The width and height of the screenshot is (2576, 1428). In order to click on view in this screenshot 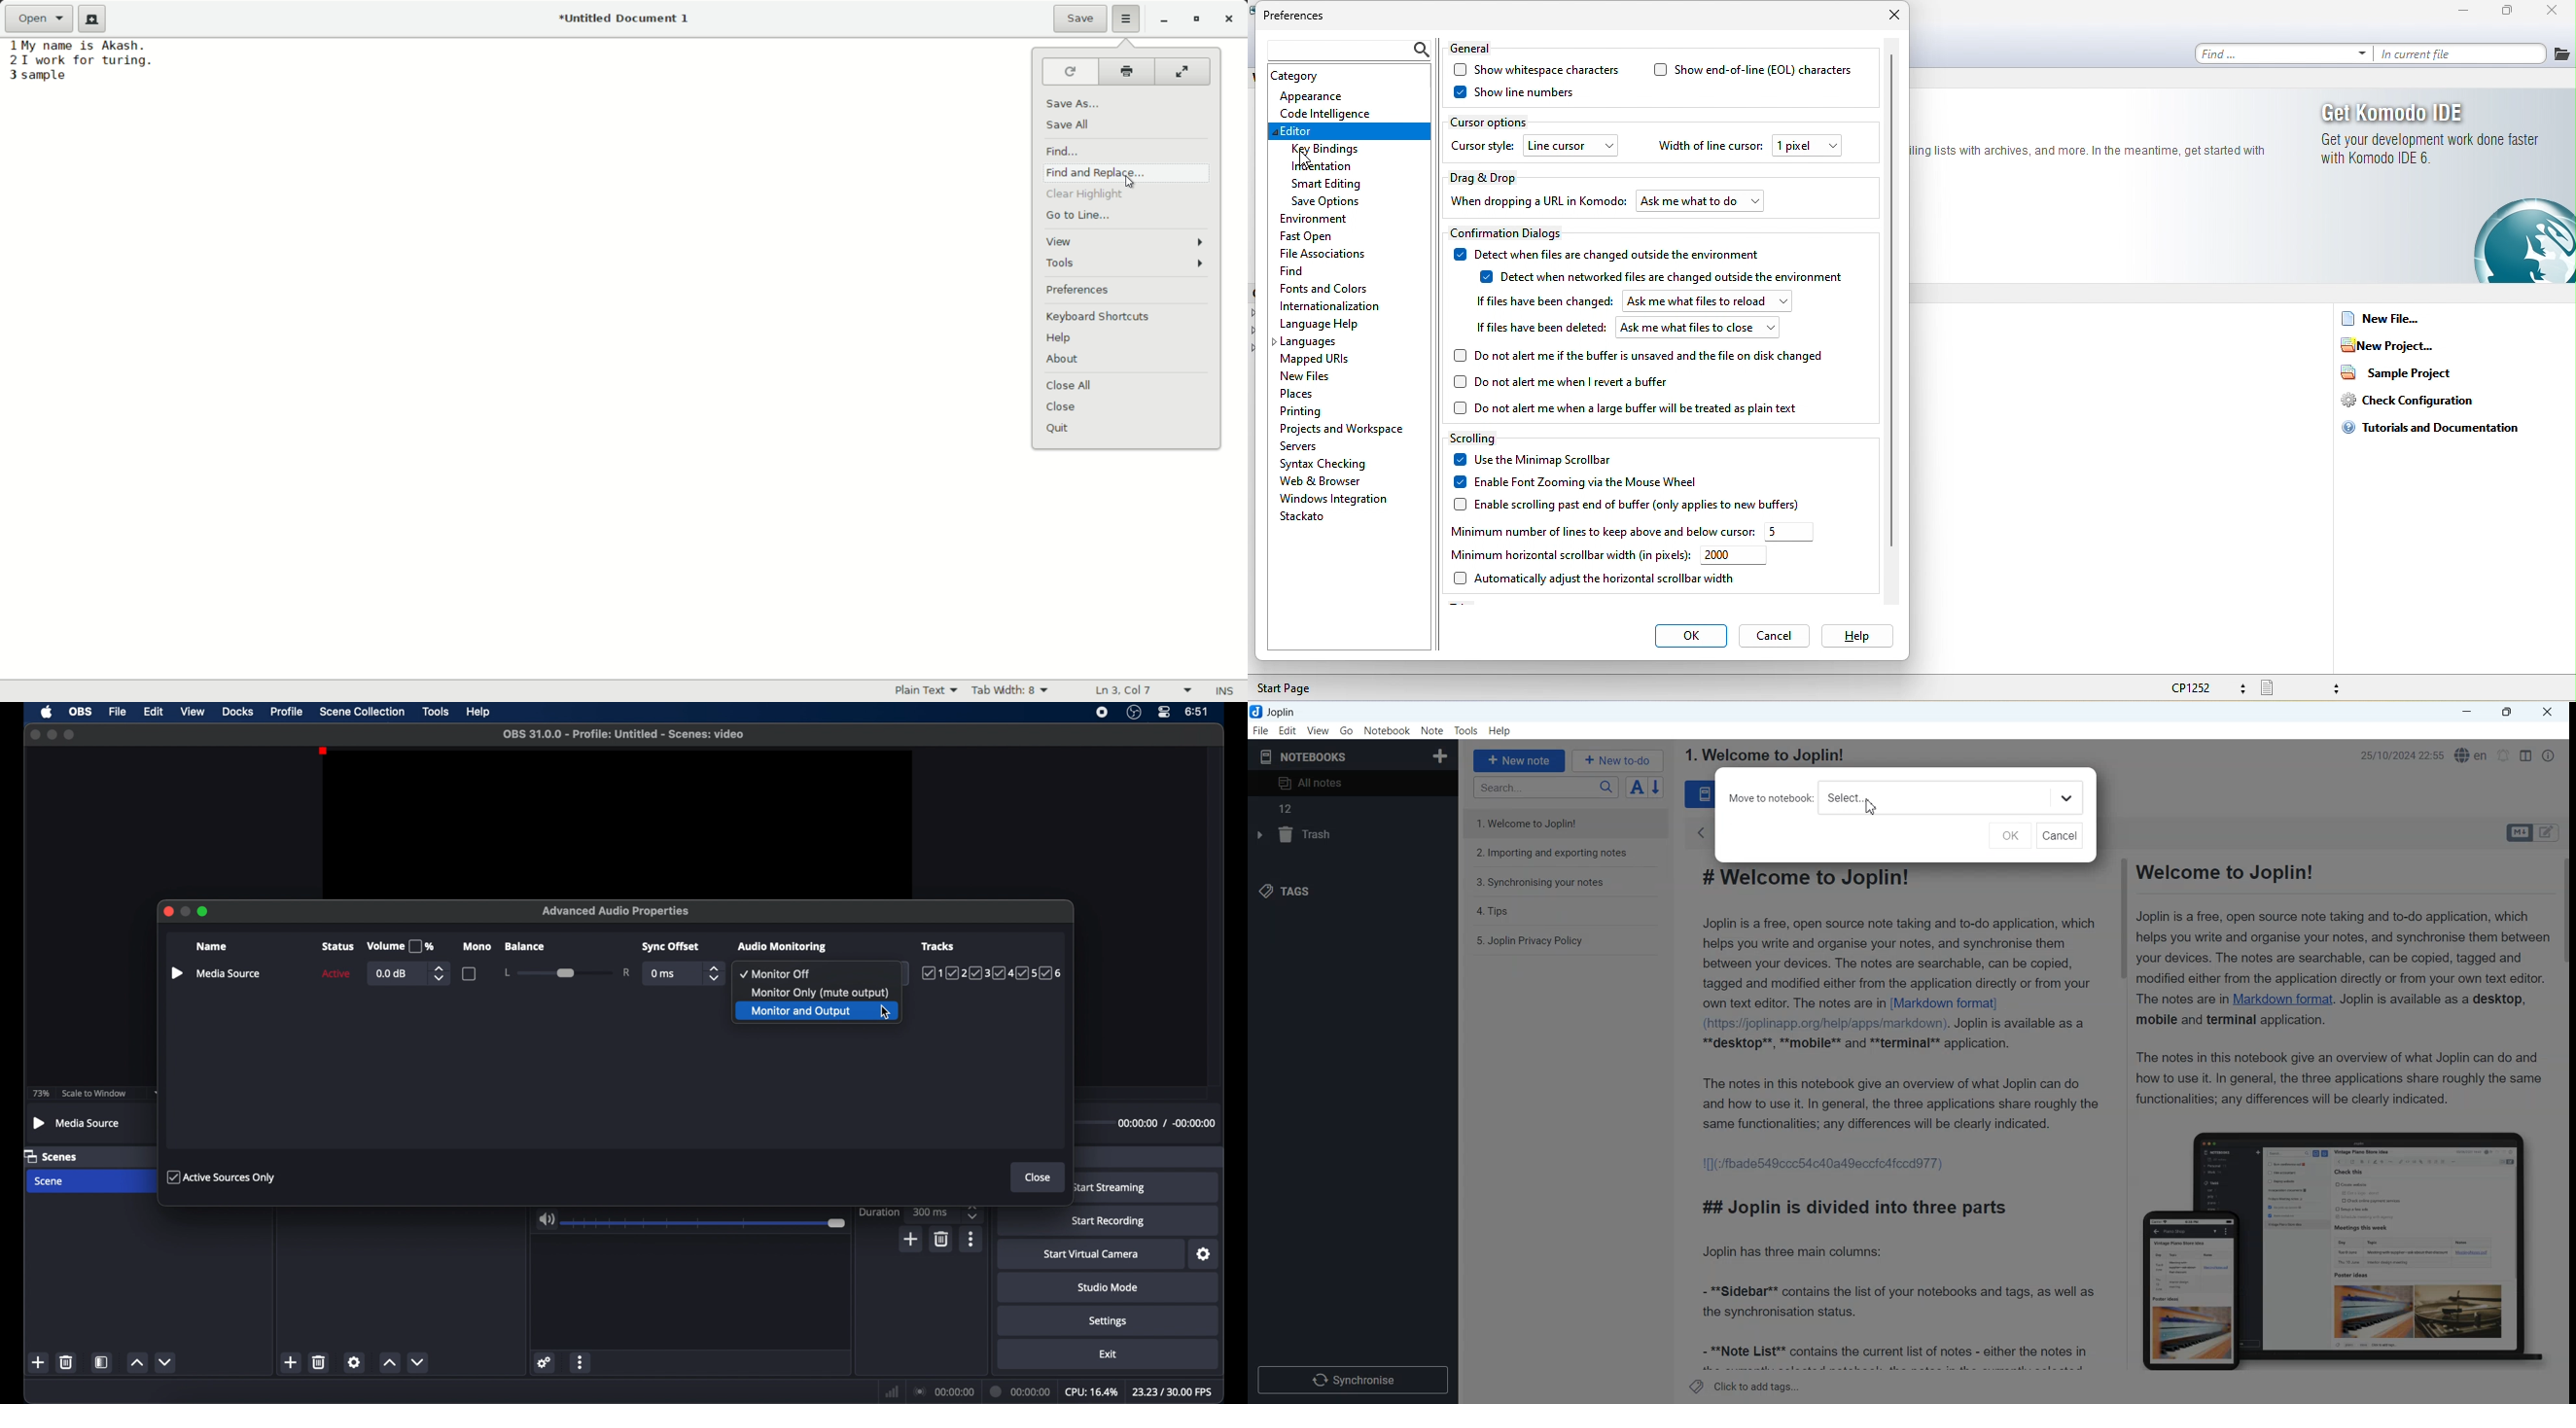, I will do `click(1130, 242)`.